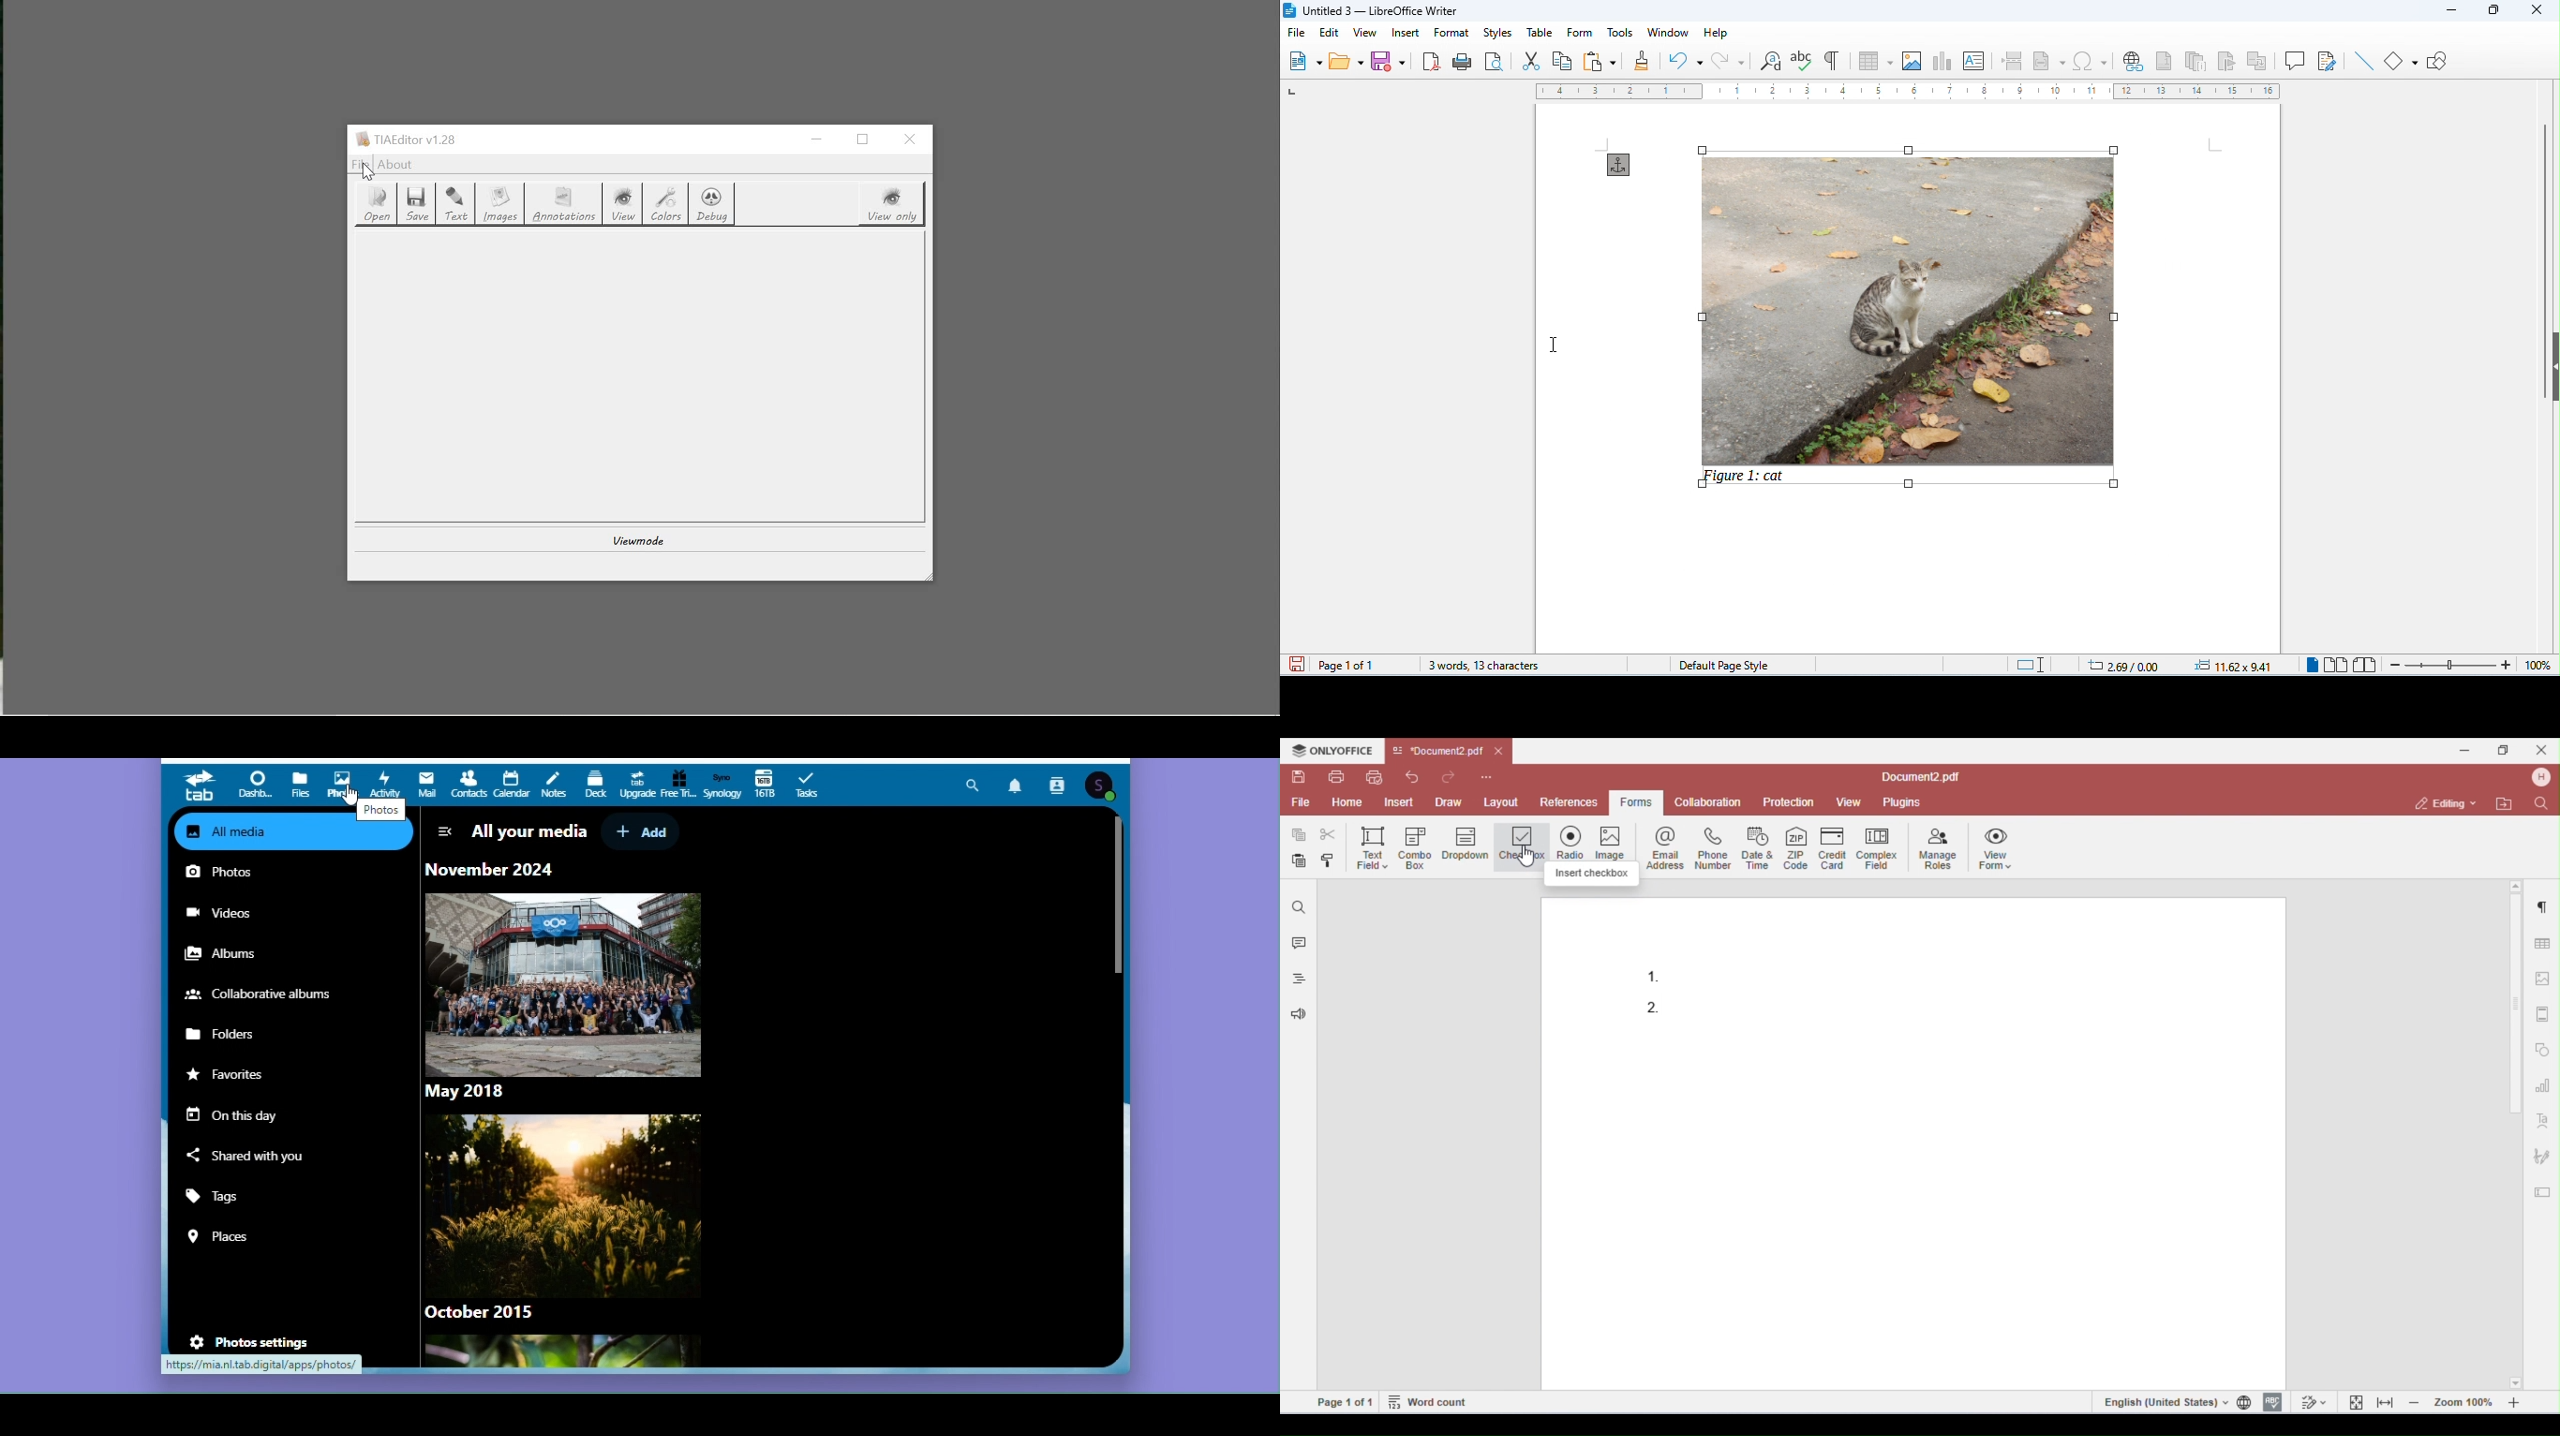  Describe the element at coordinates (2539, 777) in the screenshot. I see `account` at that location.